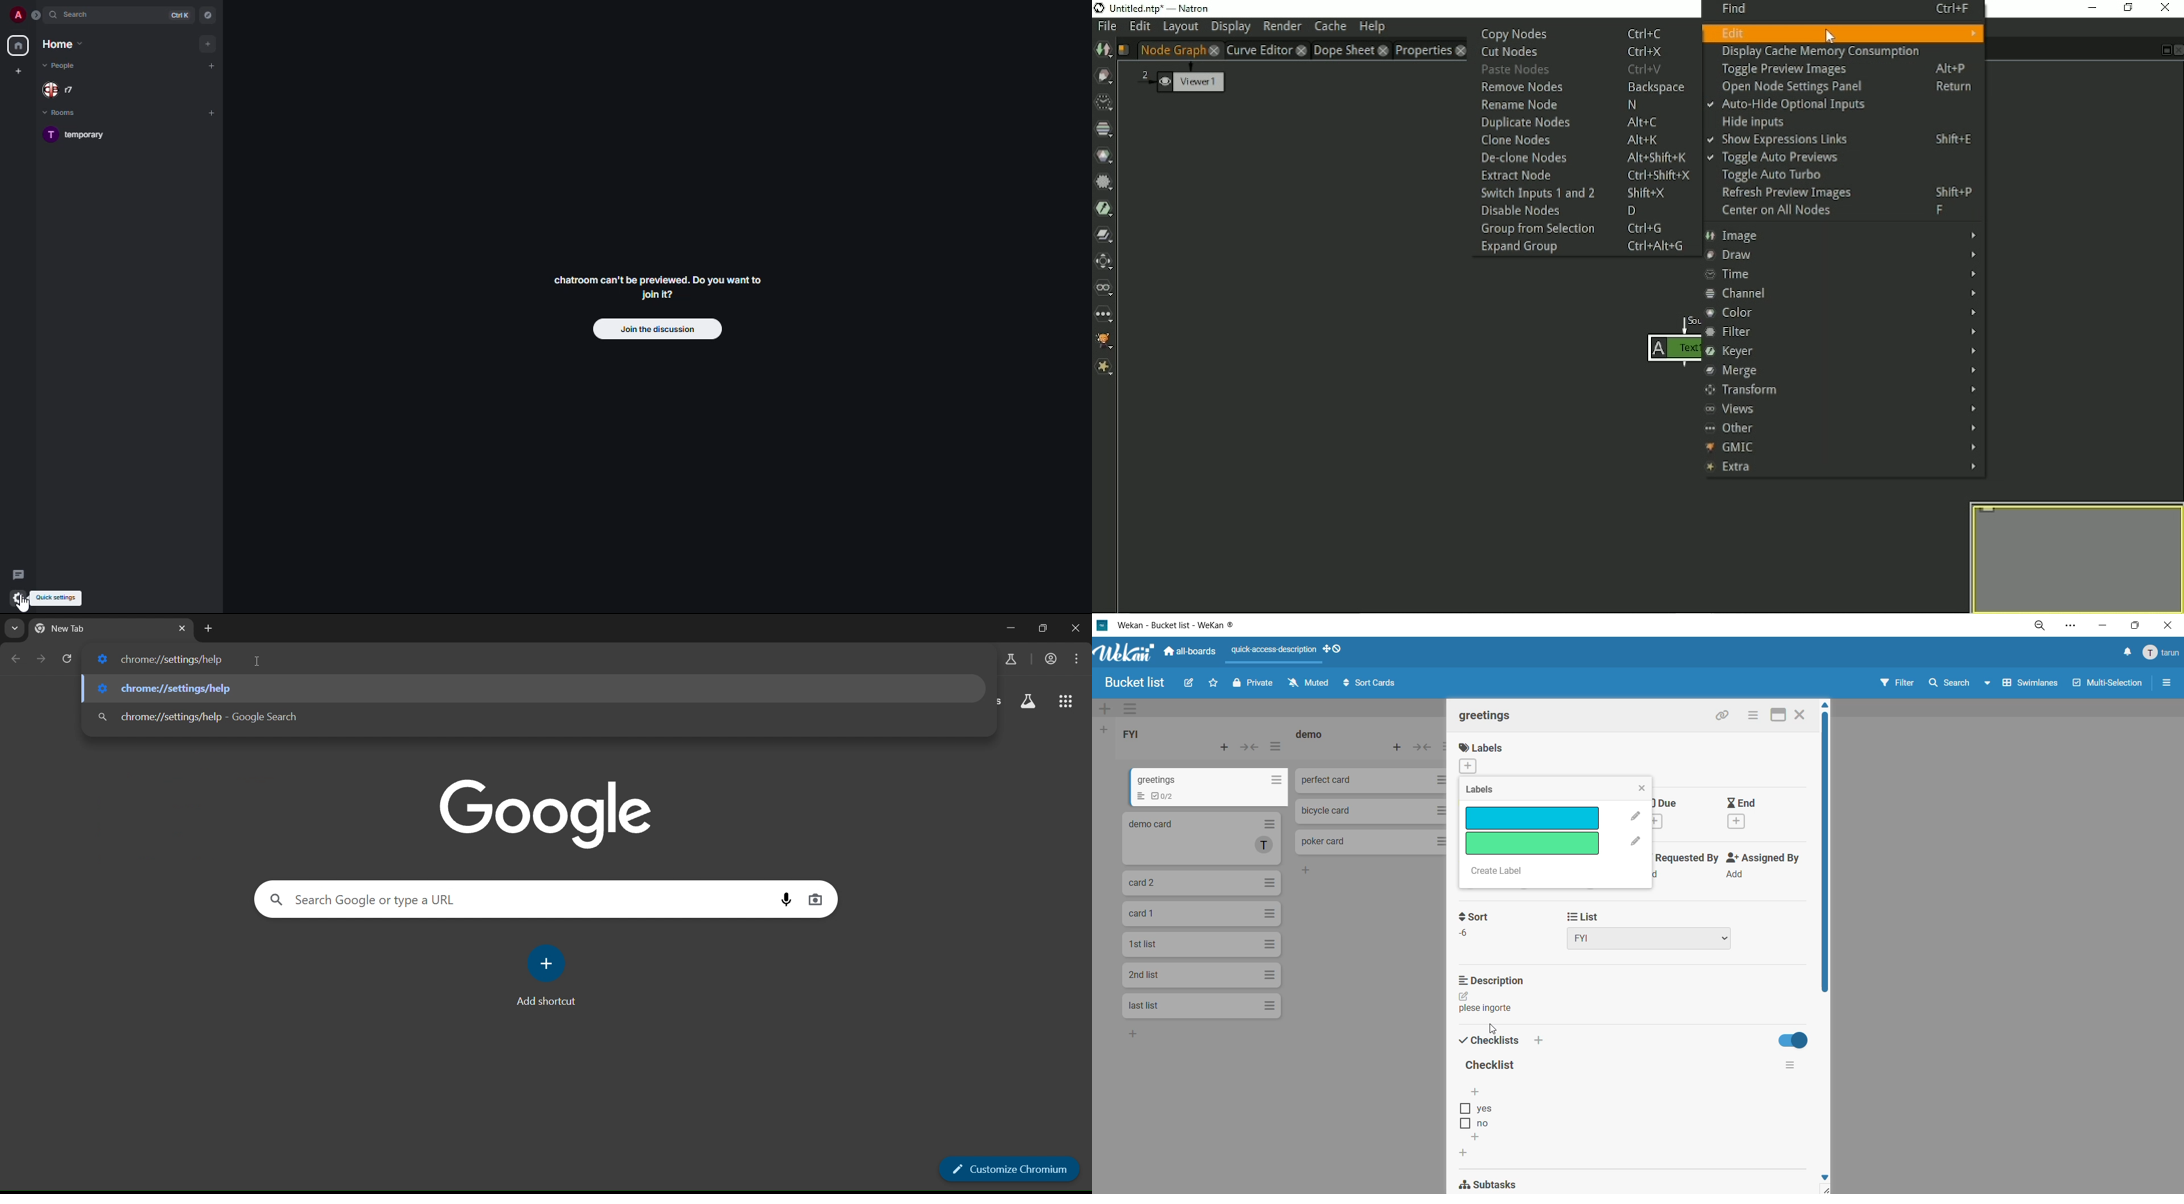 This screenshot has width=2184, height=1204. Describe the element at coordinates (1756, 714) in the screenshot. I see `card actions` at that location.